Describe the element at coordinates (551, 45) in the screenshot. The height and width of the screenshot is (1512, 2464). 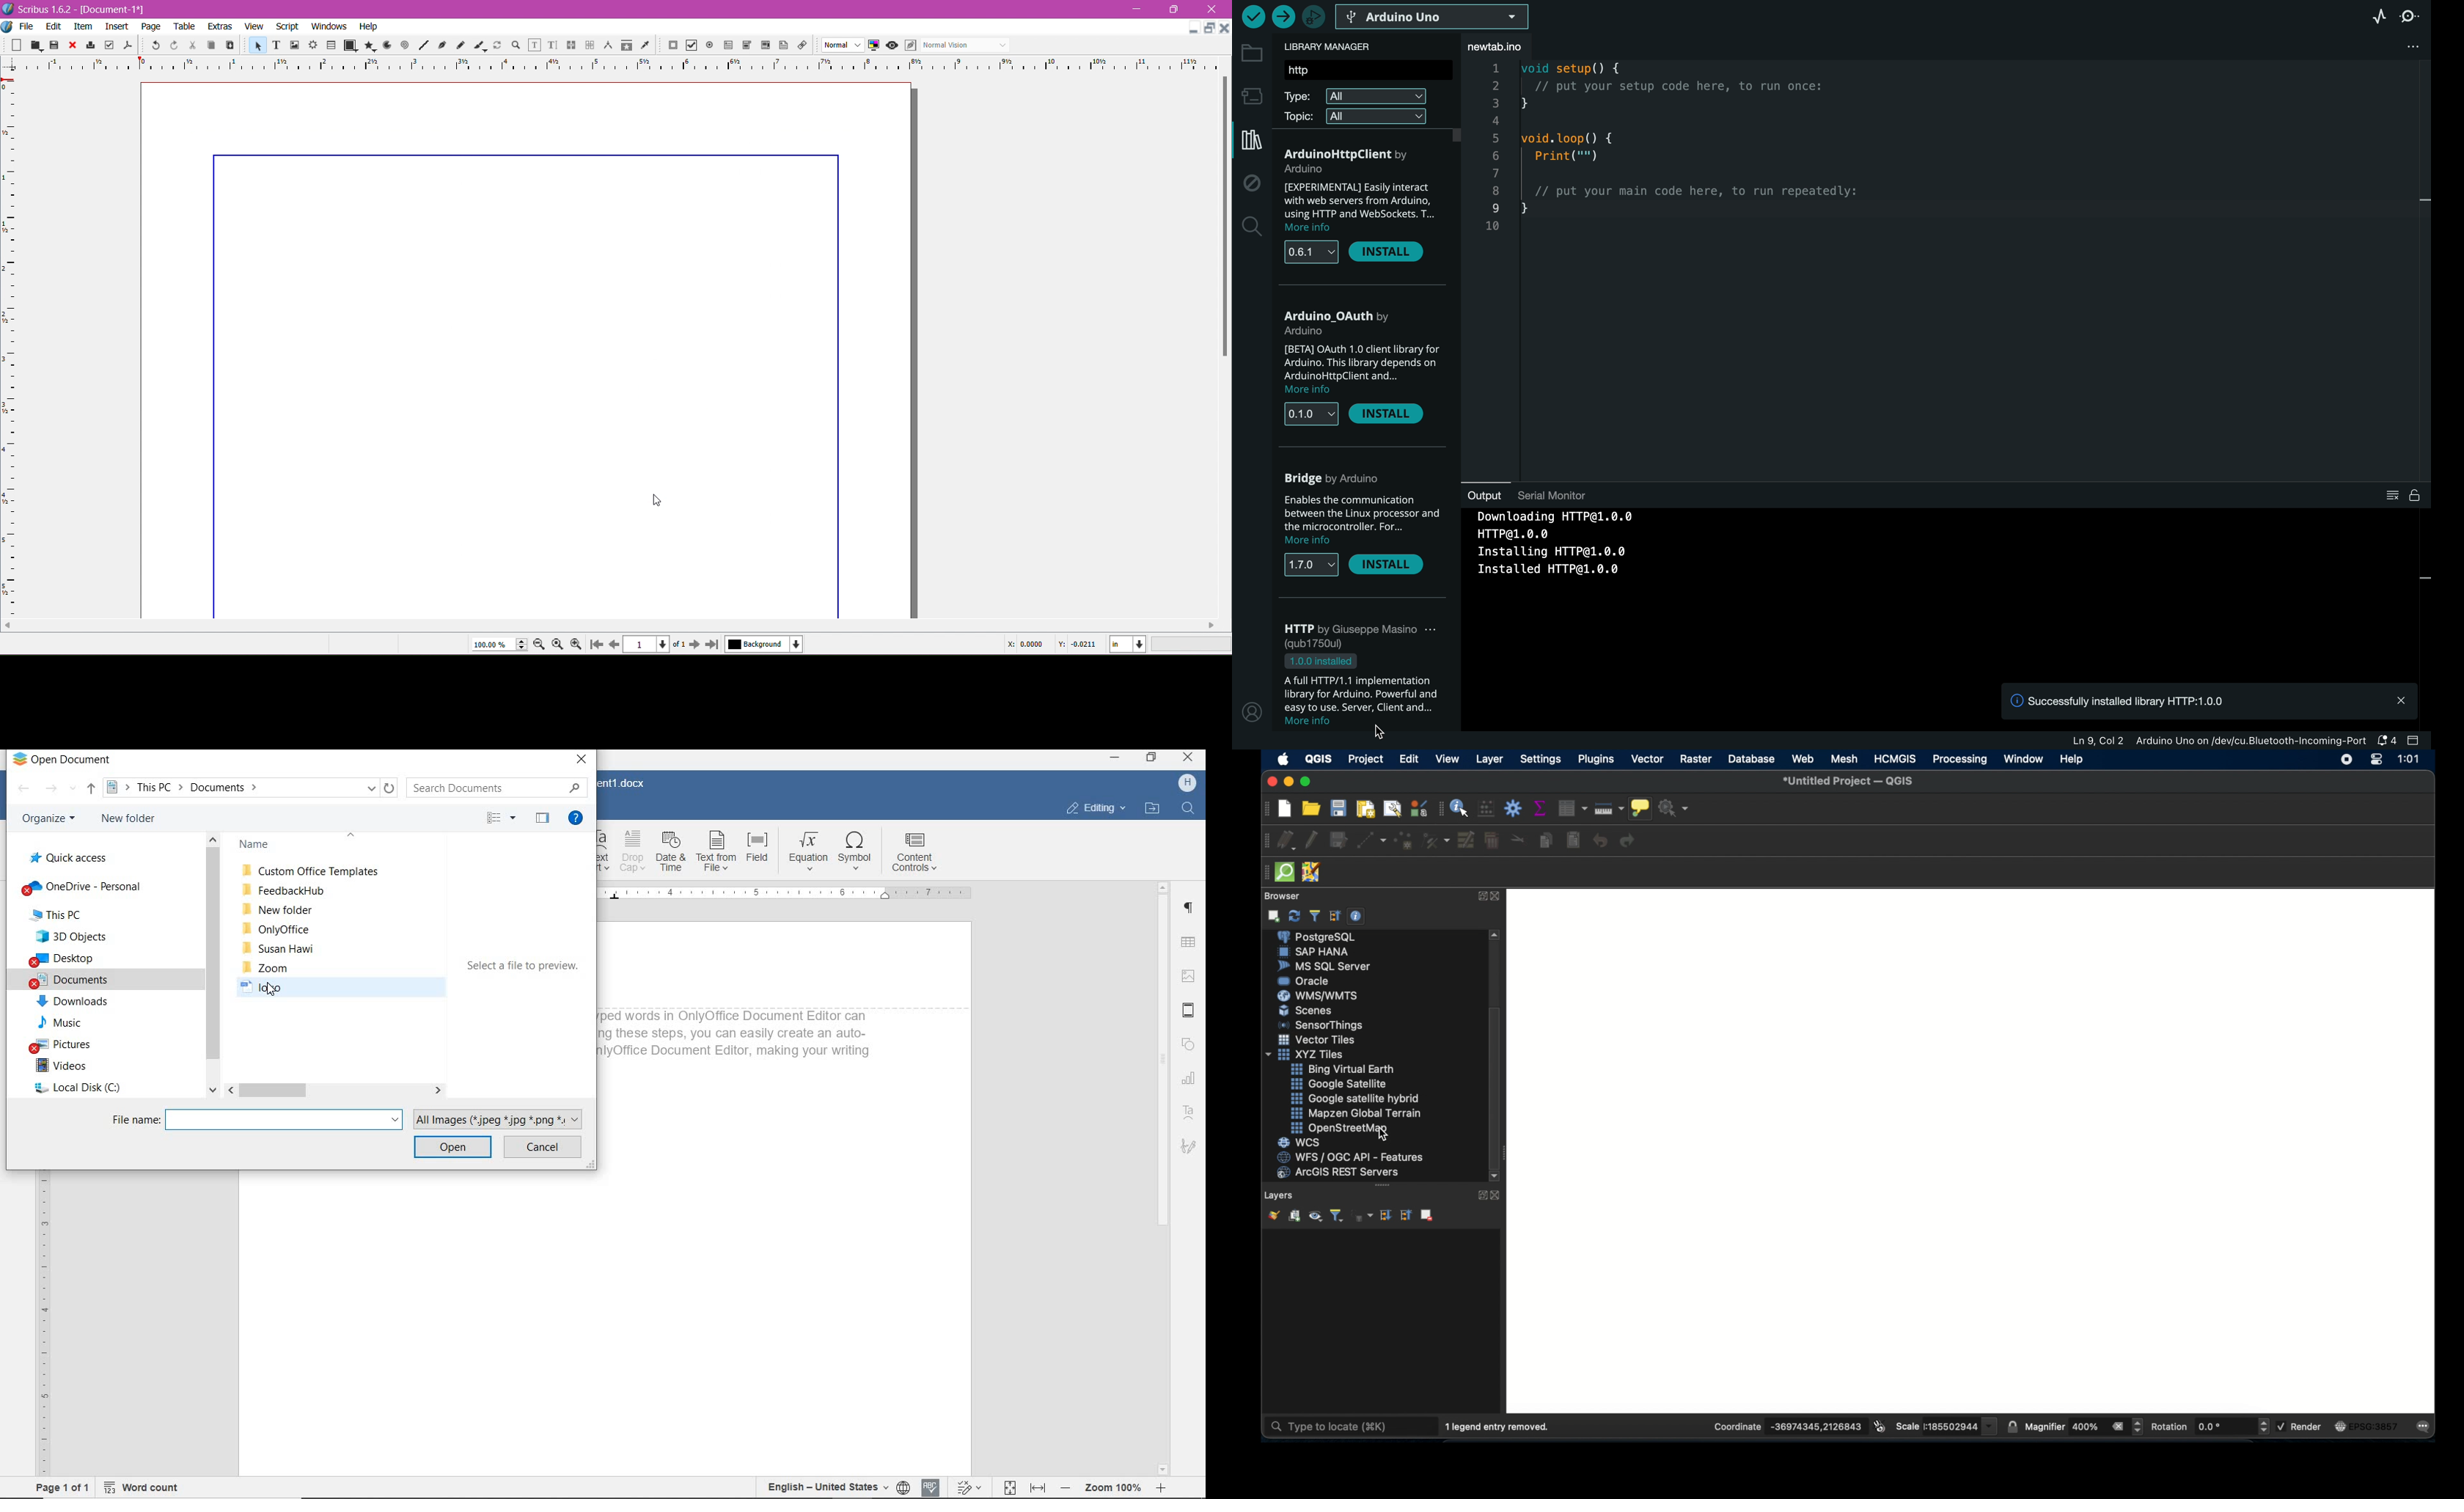
I see `Edit Text with Story Editor` at that location.